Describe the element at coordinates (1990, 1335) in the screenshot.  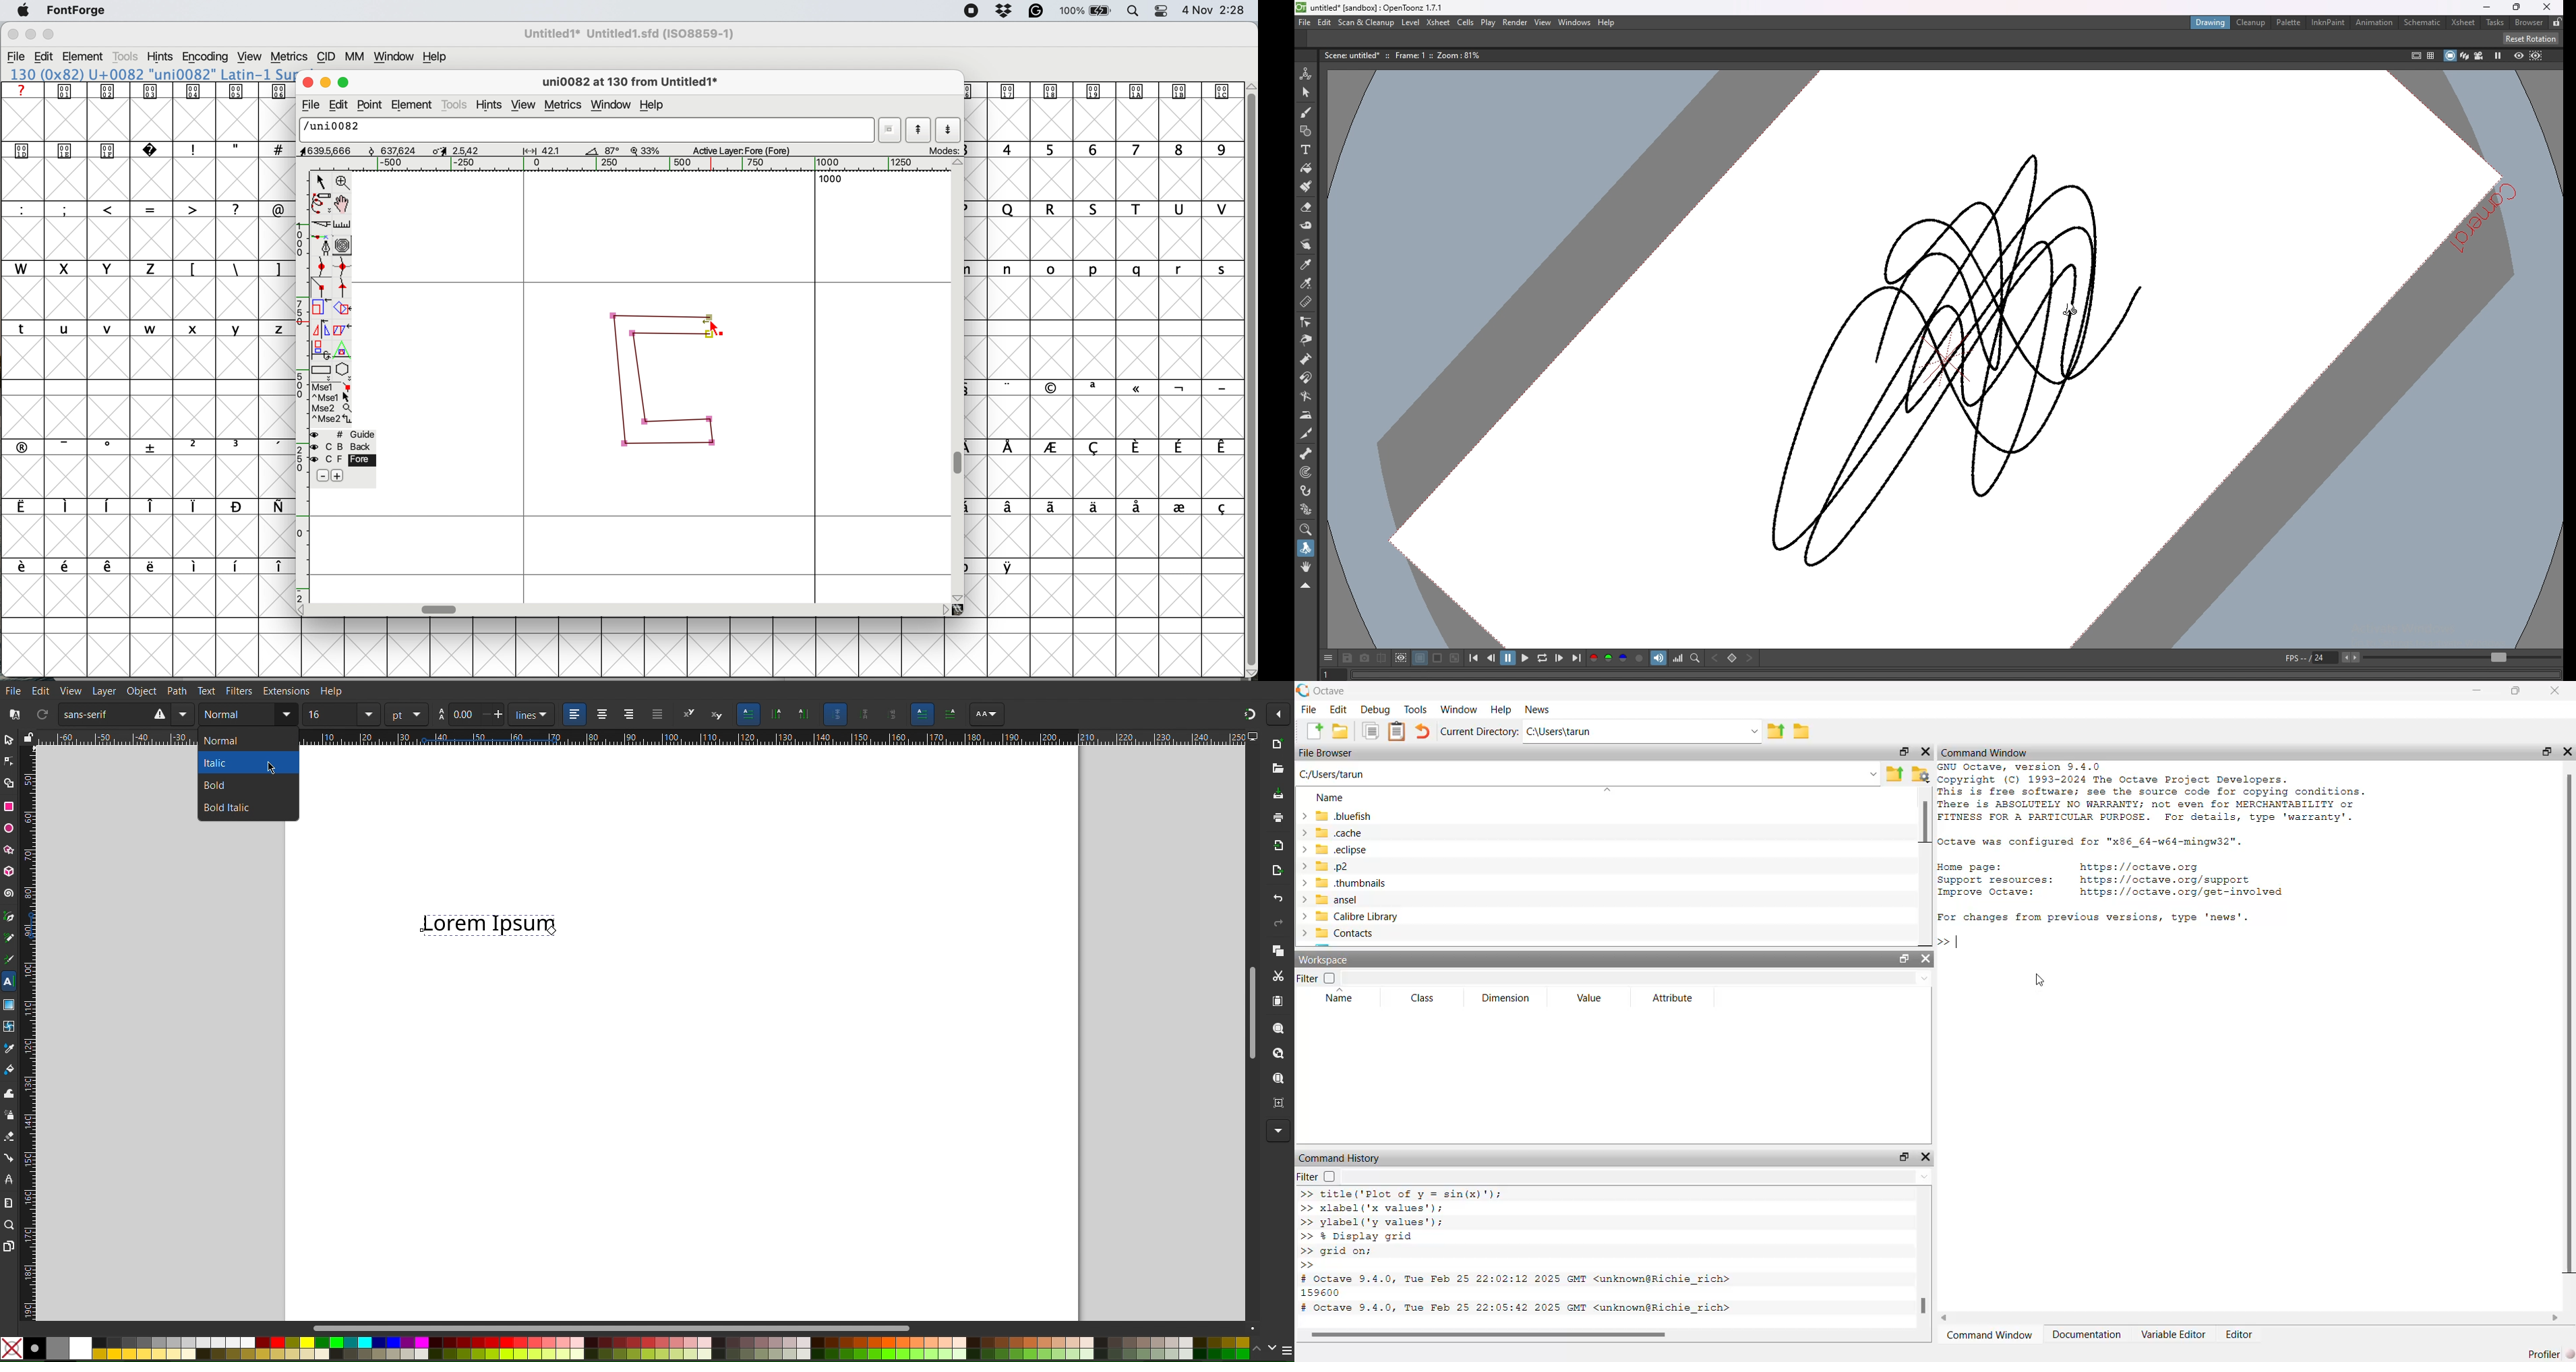
I see `Command Window` at that location.